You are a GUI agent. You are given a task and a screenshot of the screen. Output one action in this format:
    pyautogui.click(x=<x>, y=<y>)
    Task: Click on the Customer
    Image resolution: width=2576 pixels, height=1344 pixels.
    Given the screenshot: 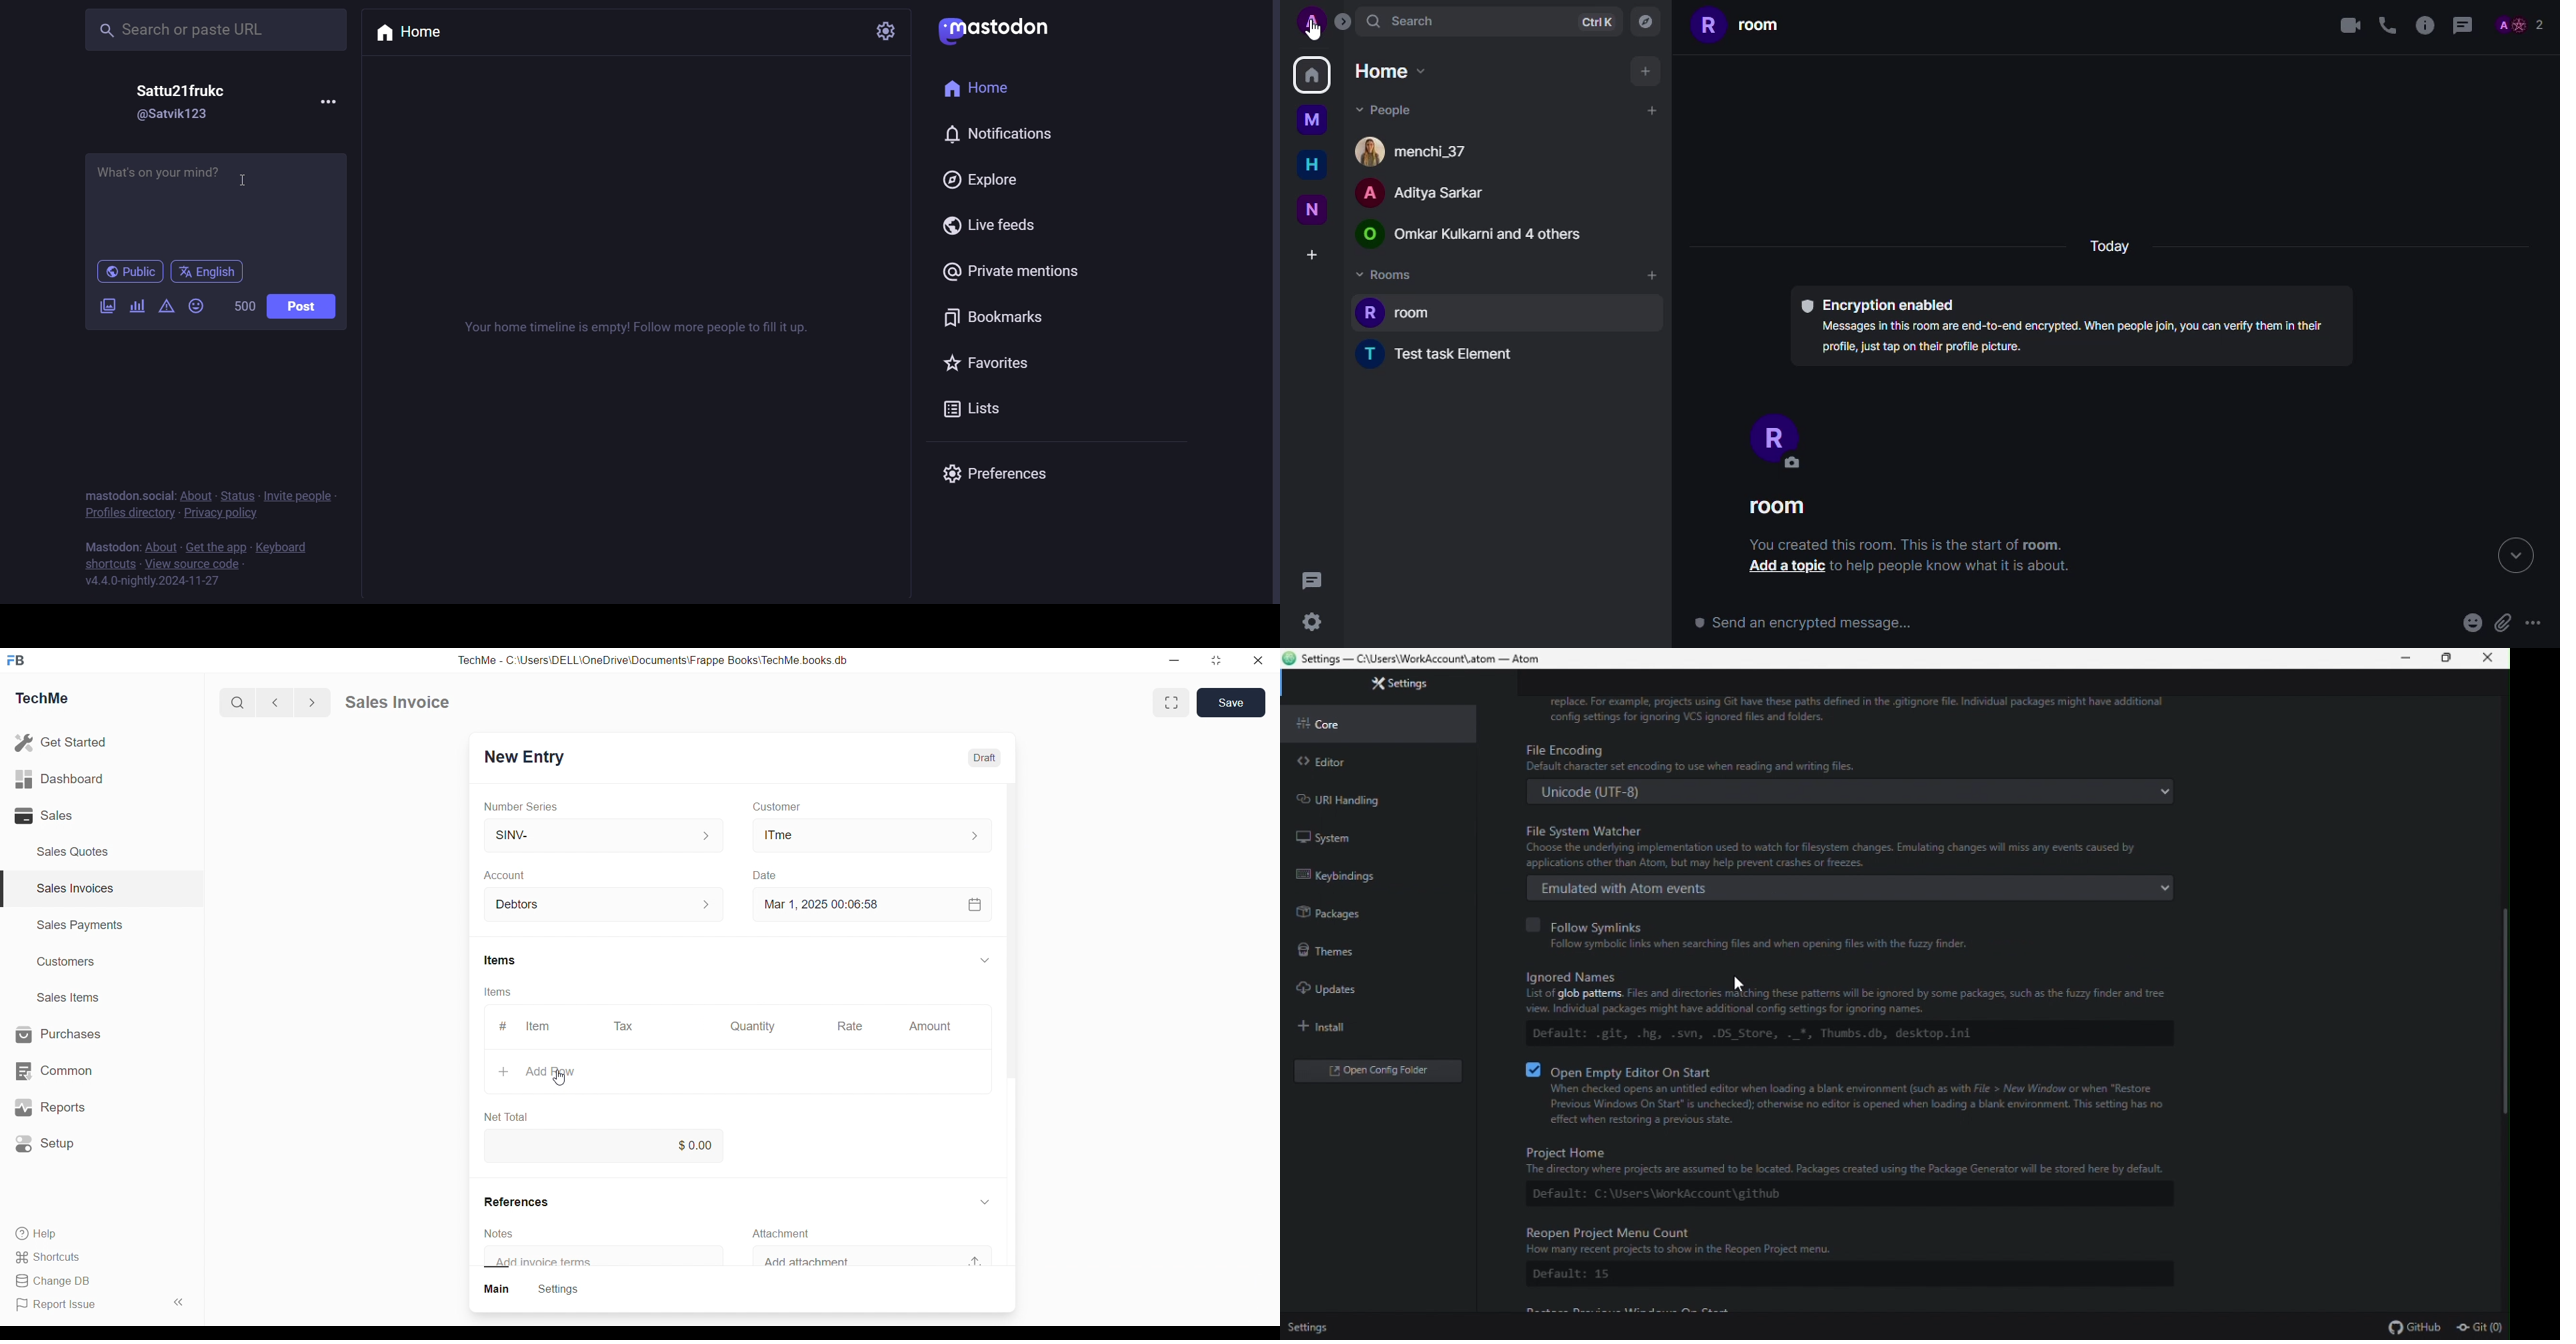 What is the action you would take?
    pyautogui.click(x=795, y=807)
    